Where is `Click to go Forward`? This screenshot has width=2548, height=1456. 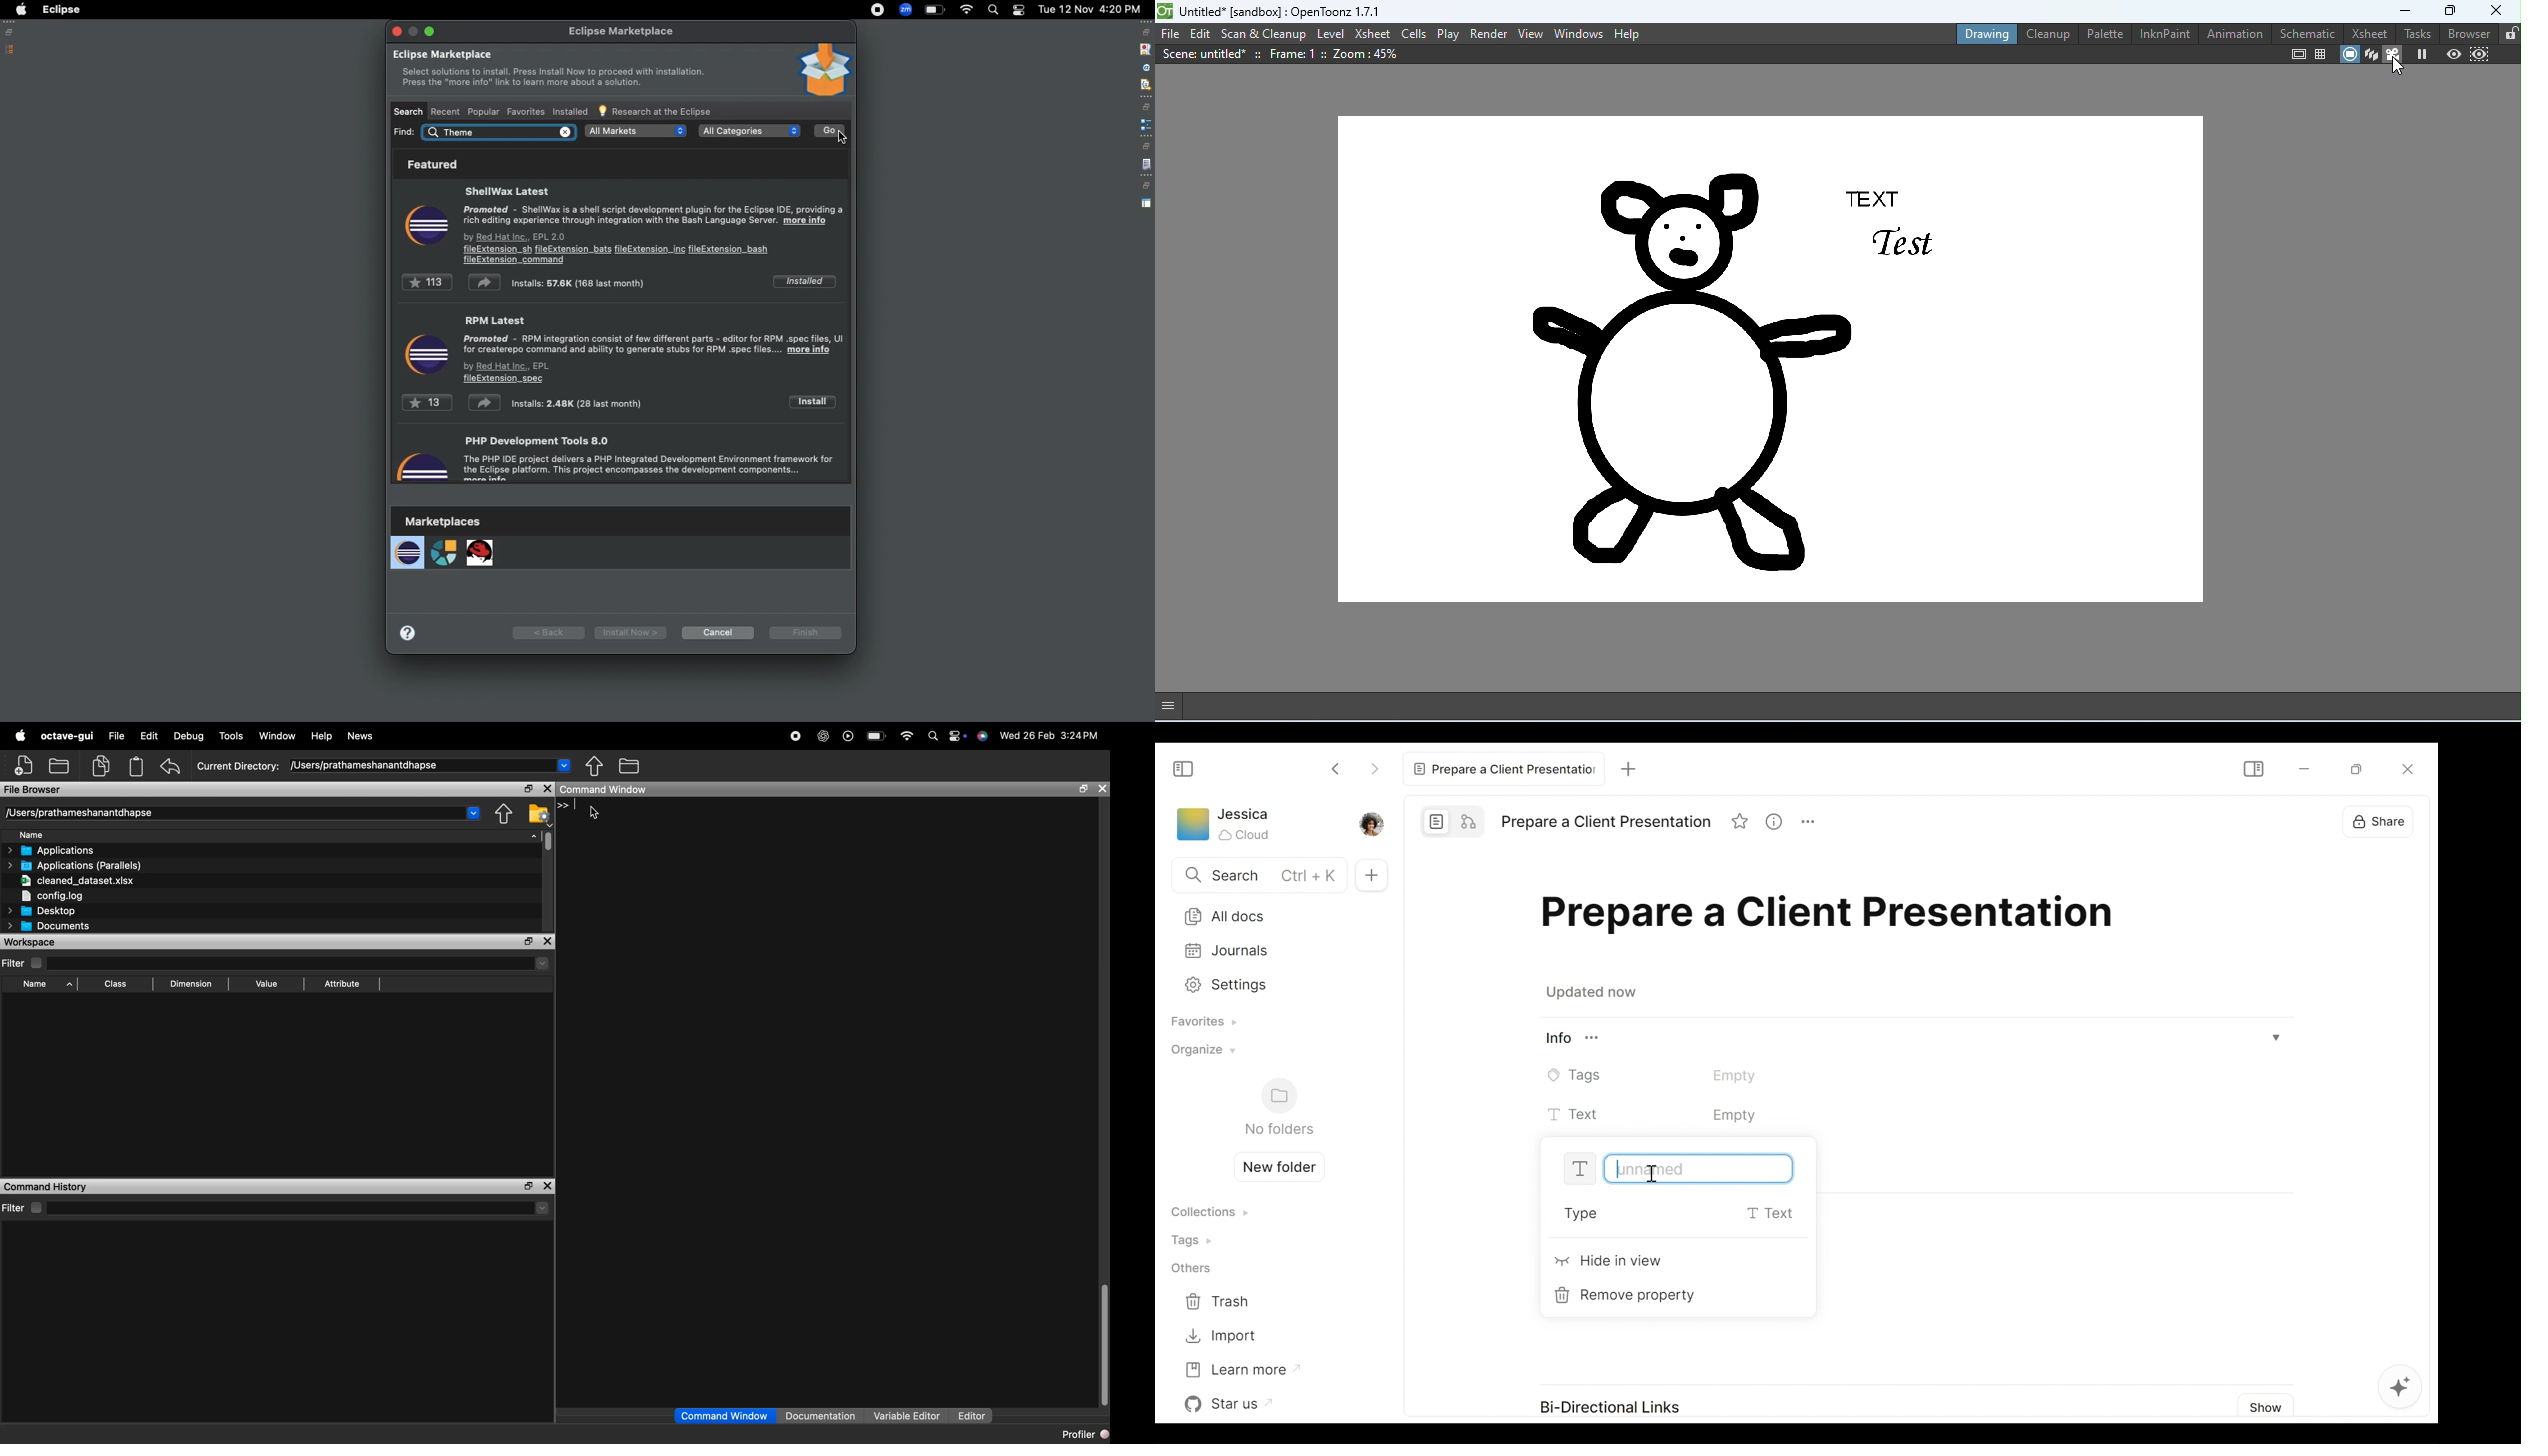
Click to go Forward is located at coordinates (1374, 766).